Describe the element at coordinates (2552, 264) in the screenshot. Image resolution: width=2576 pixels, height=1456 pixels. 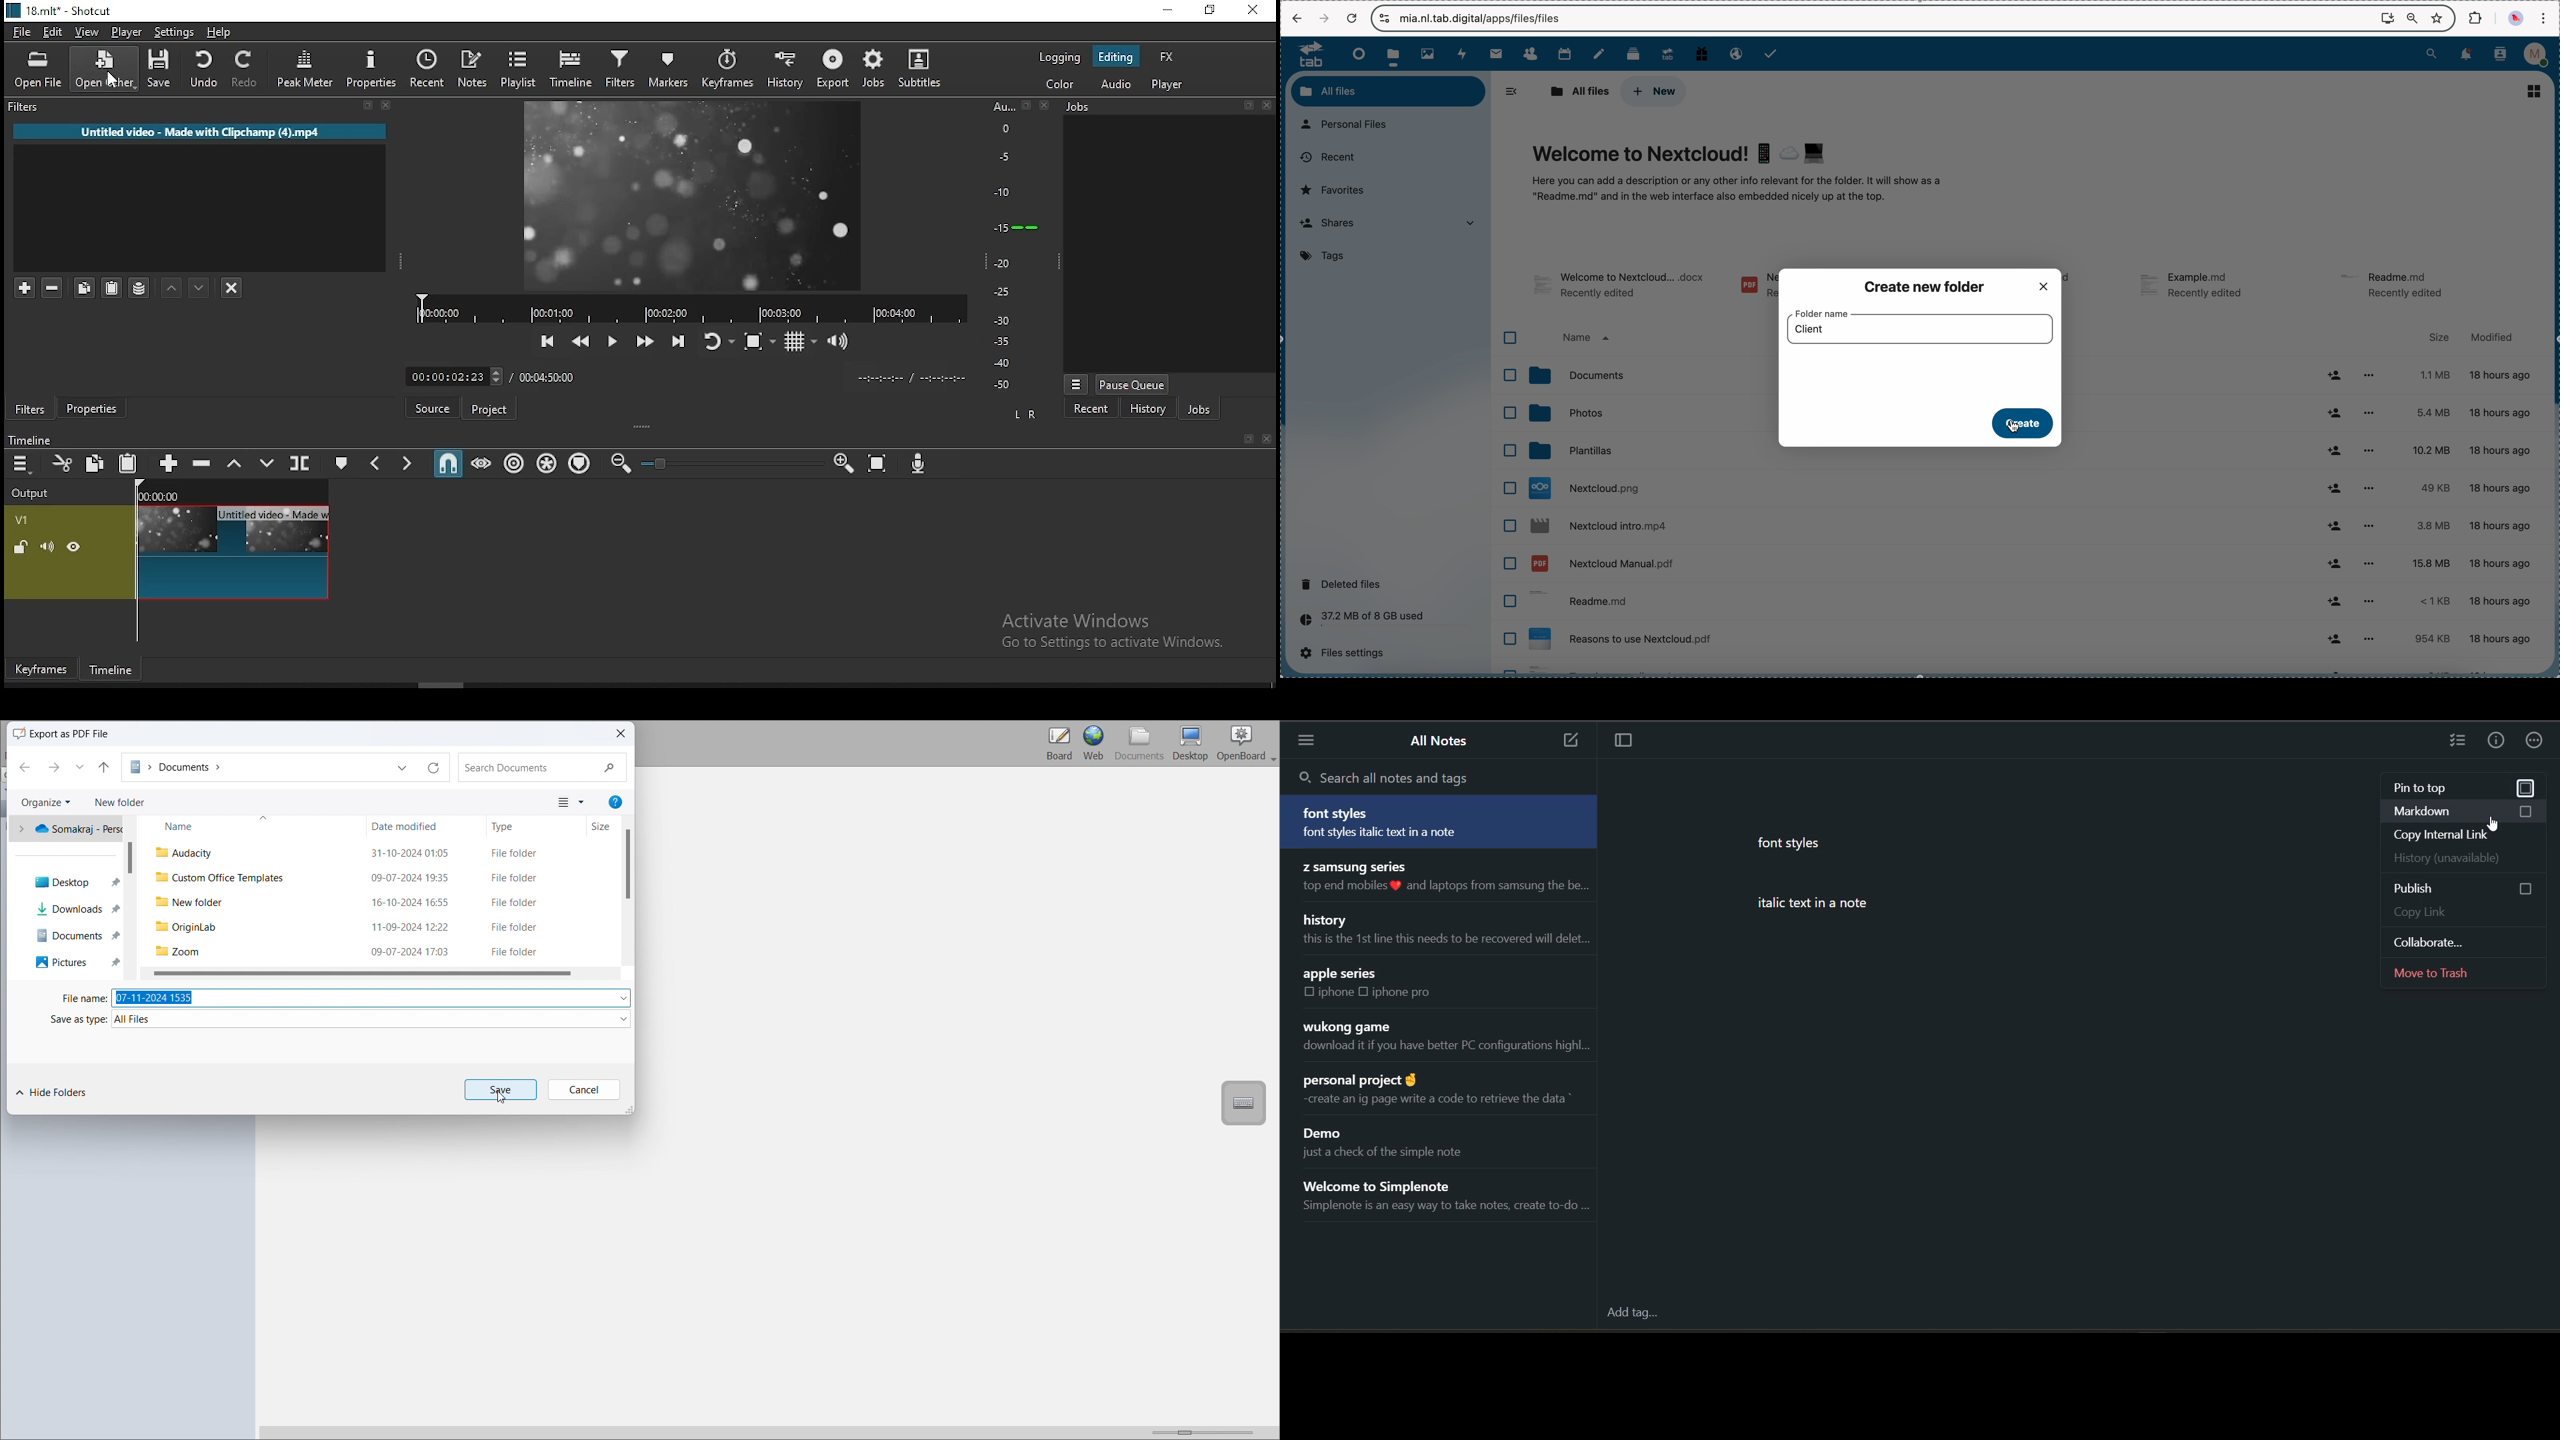
I see `scroll bar` at that location.